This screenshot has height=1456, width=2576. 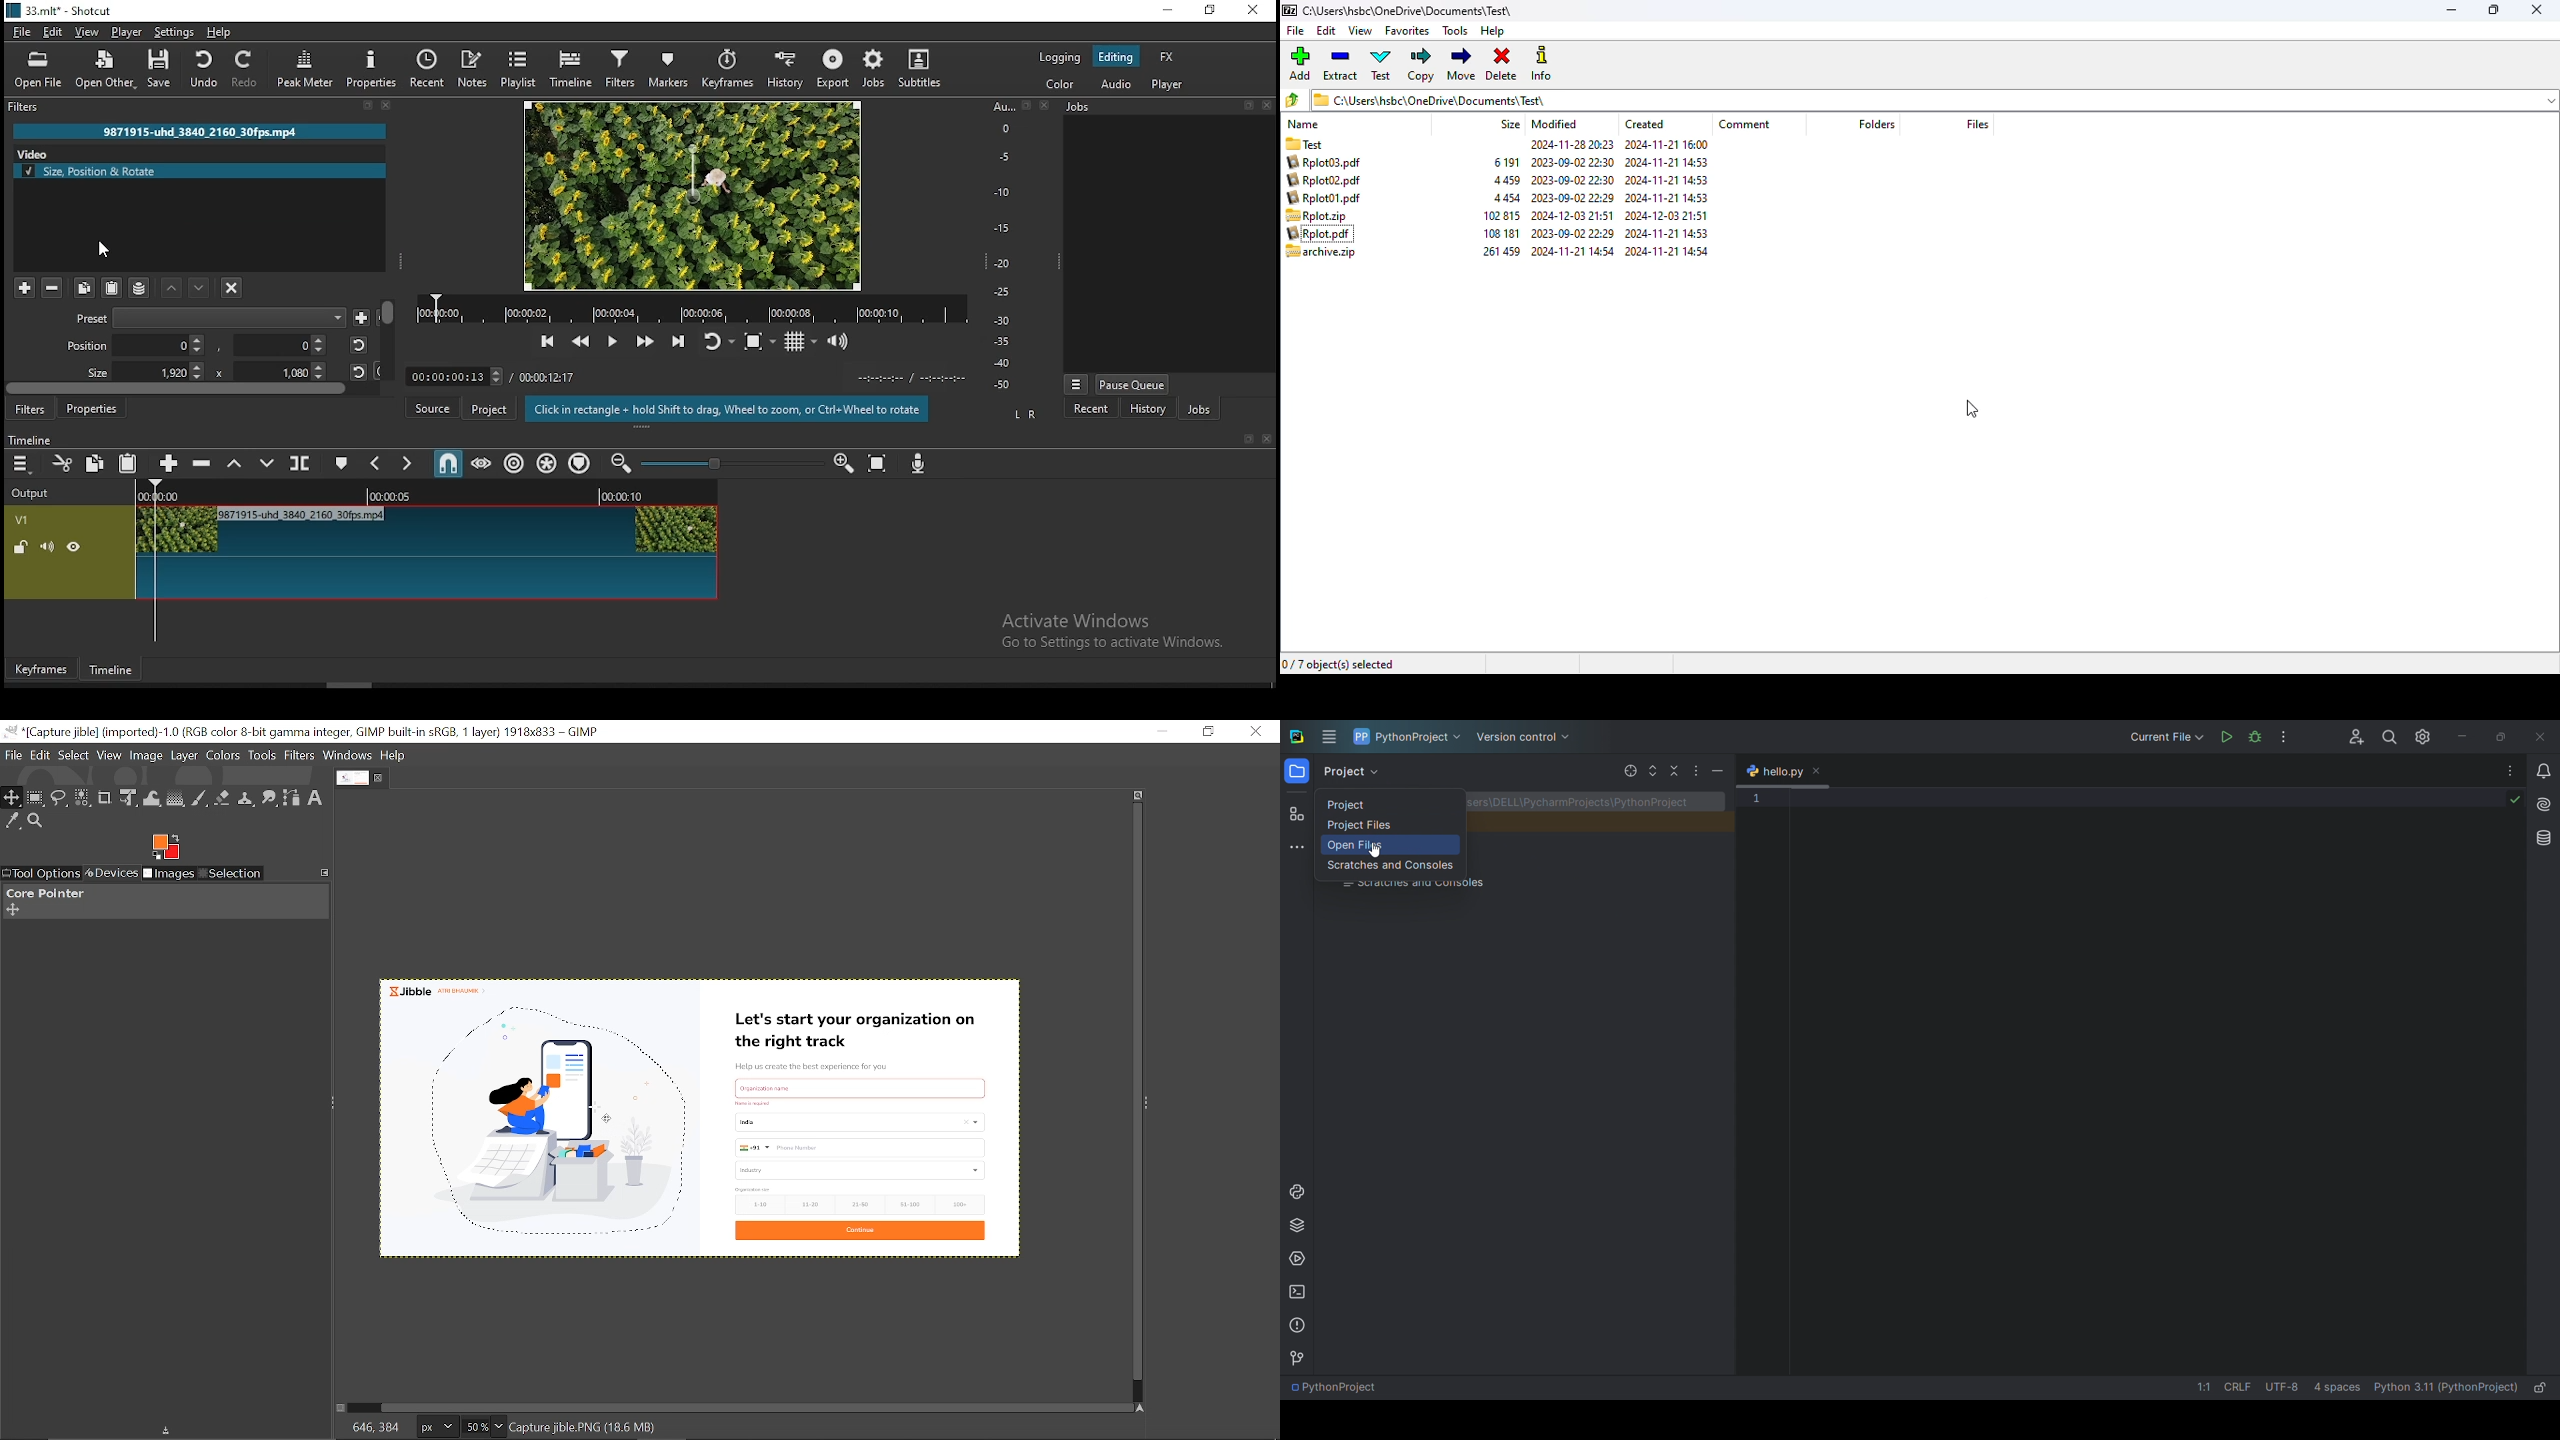 I want to click on player, so click(x=129, y=33).